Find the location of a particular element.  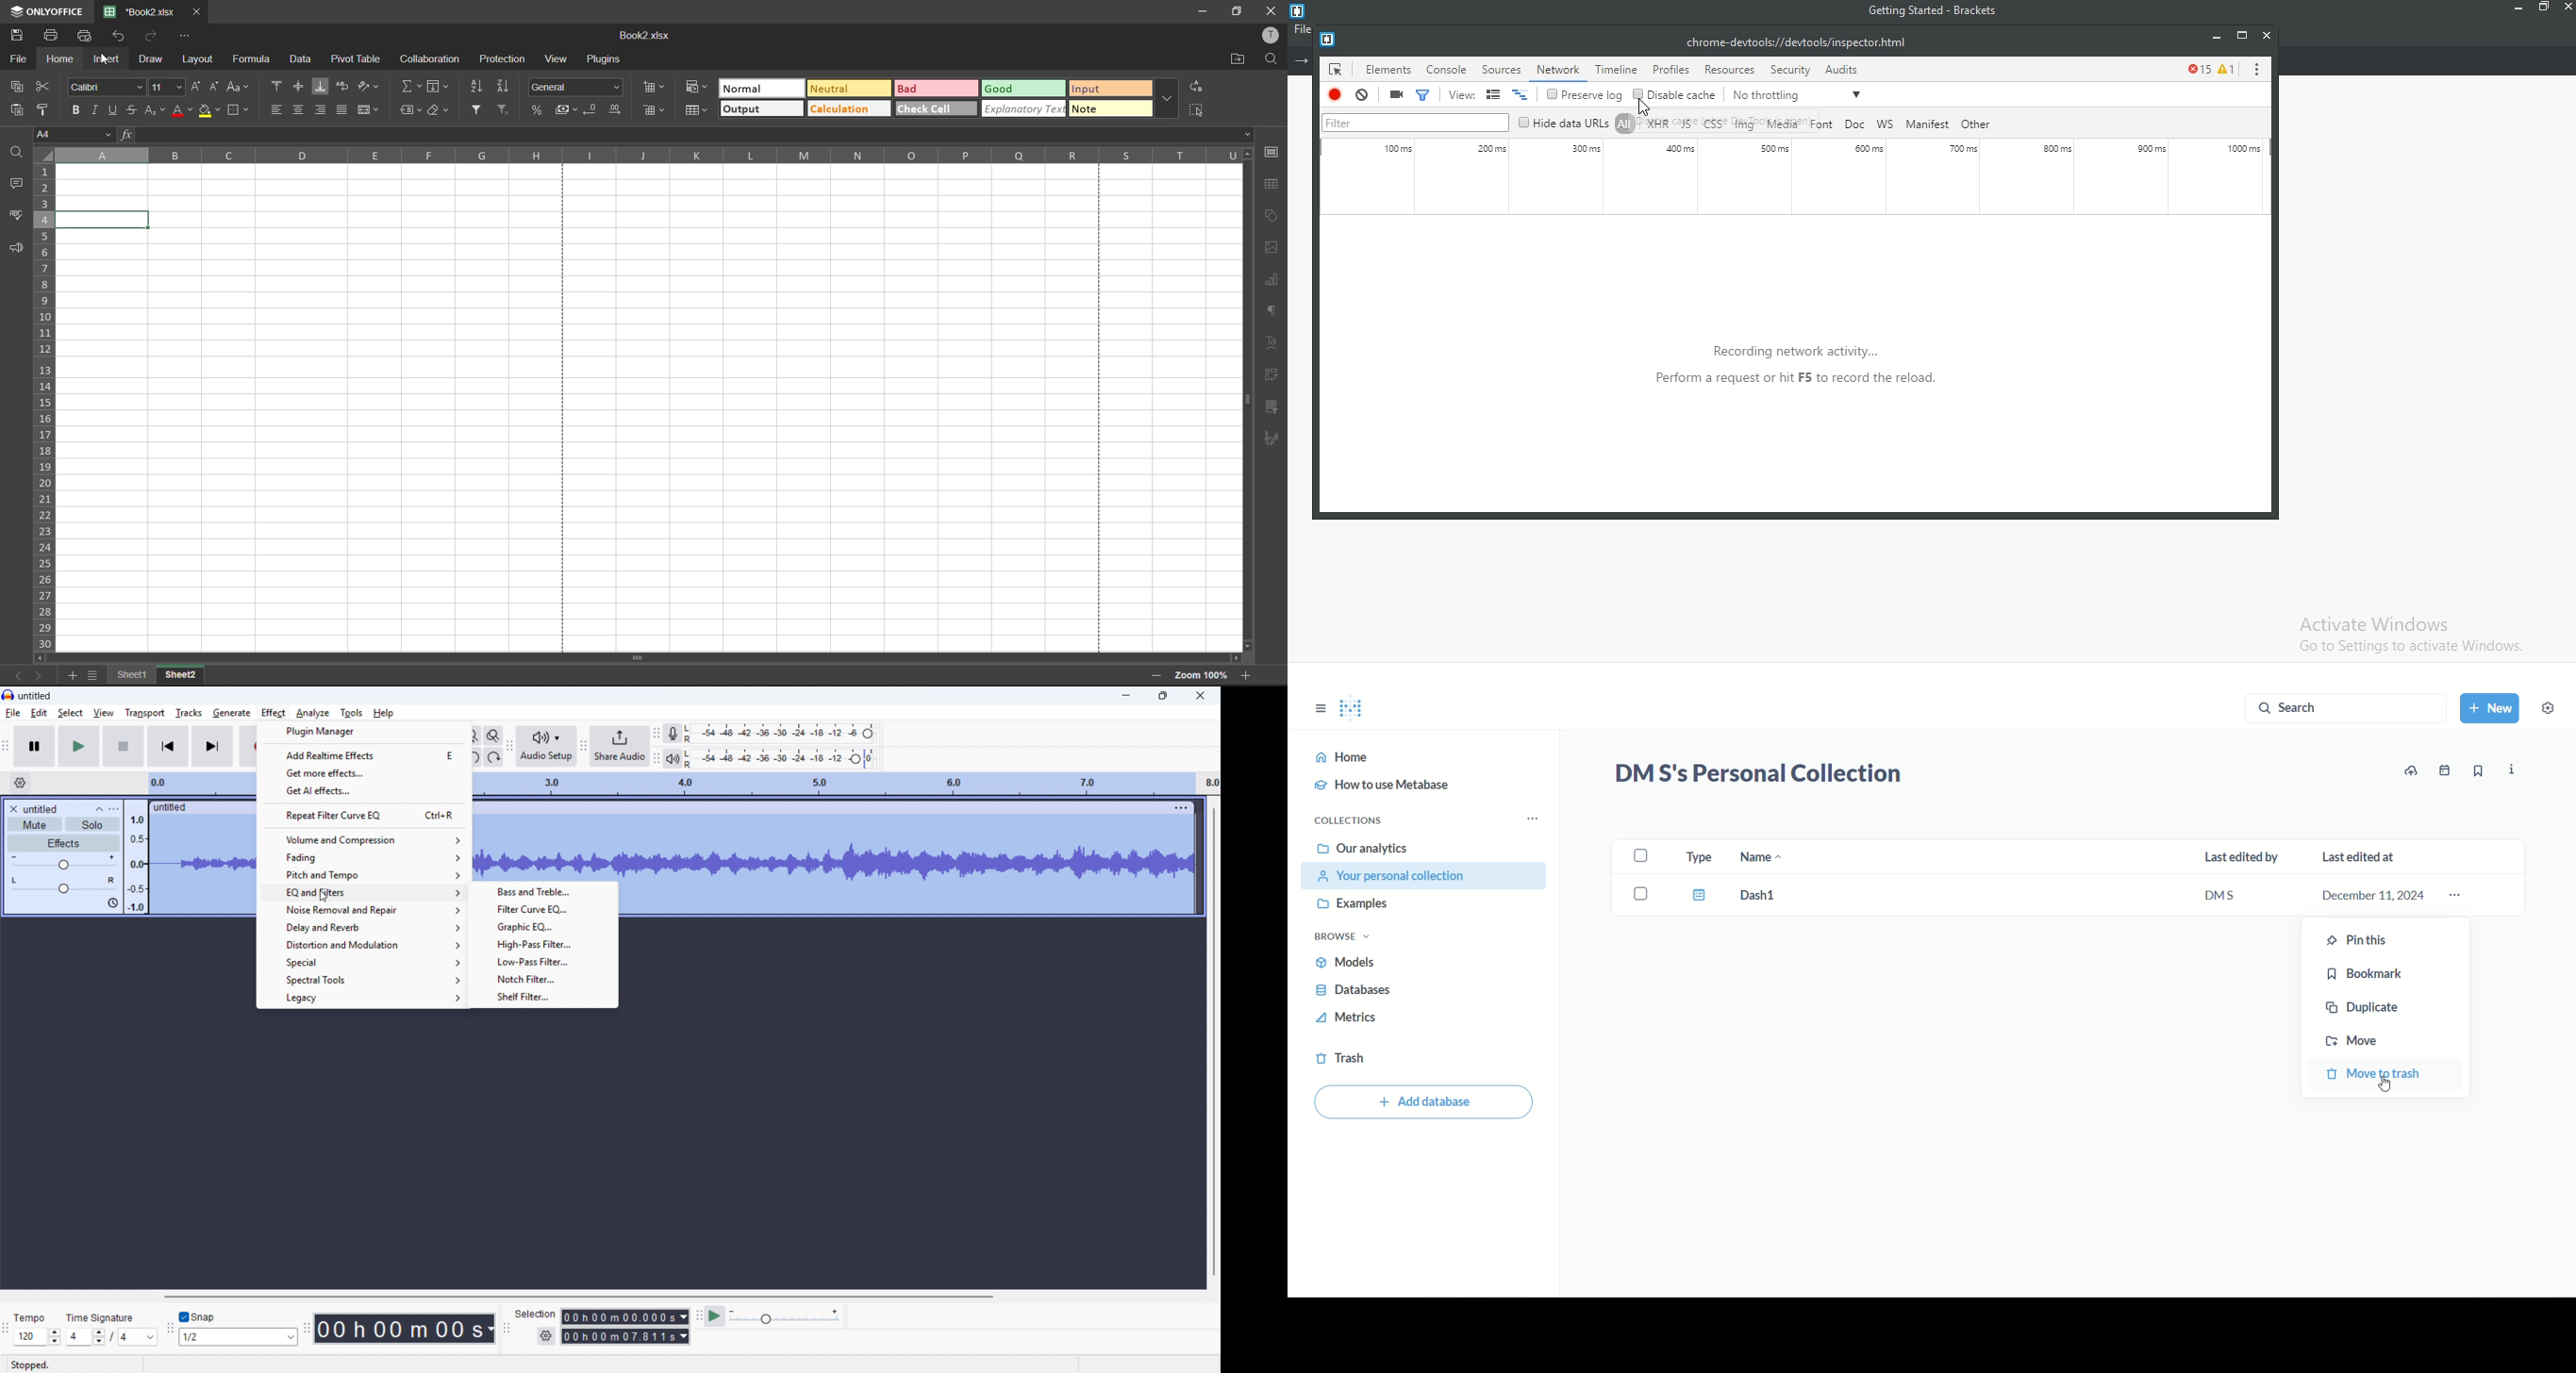

select is located at coordinates (71, 713).